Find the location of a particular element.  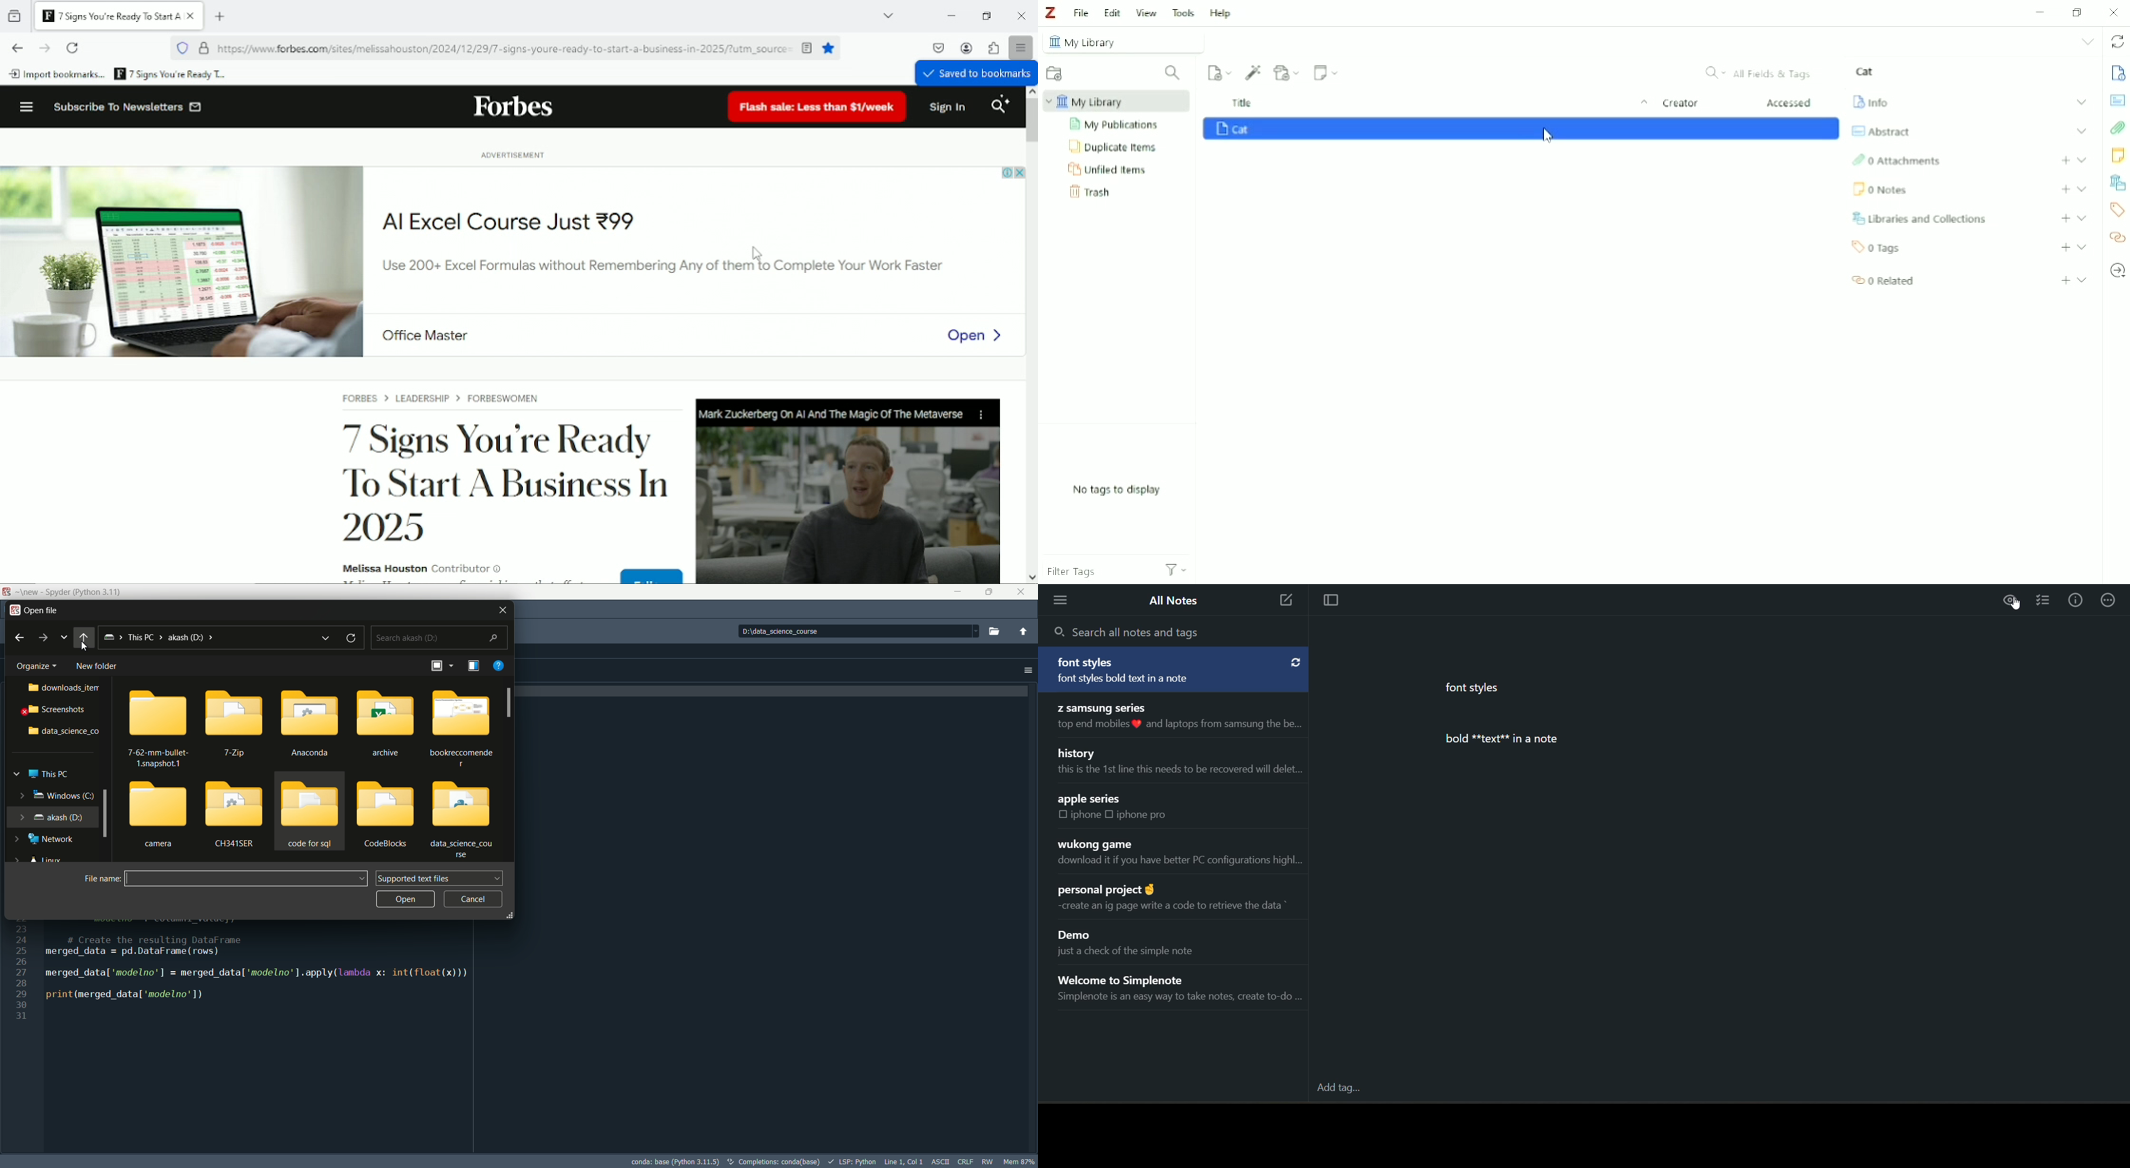

akash(D) is located at coordinates (62, 817).